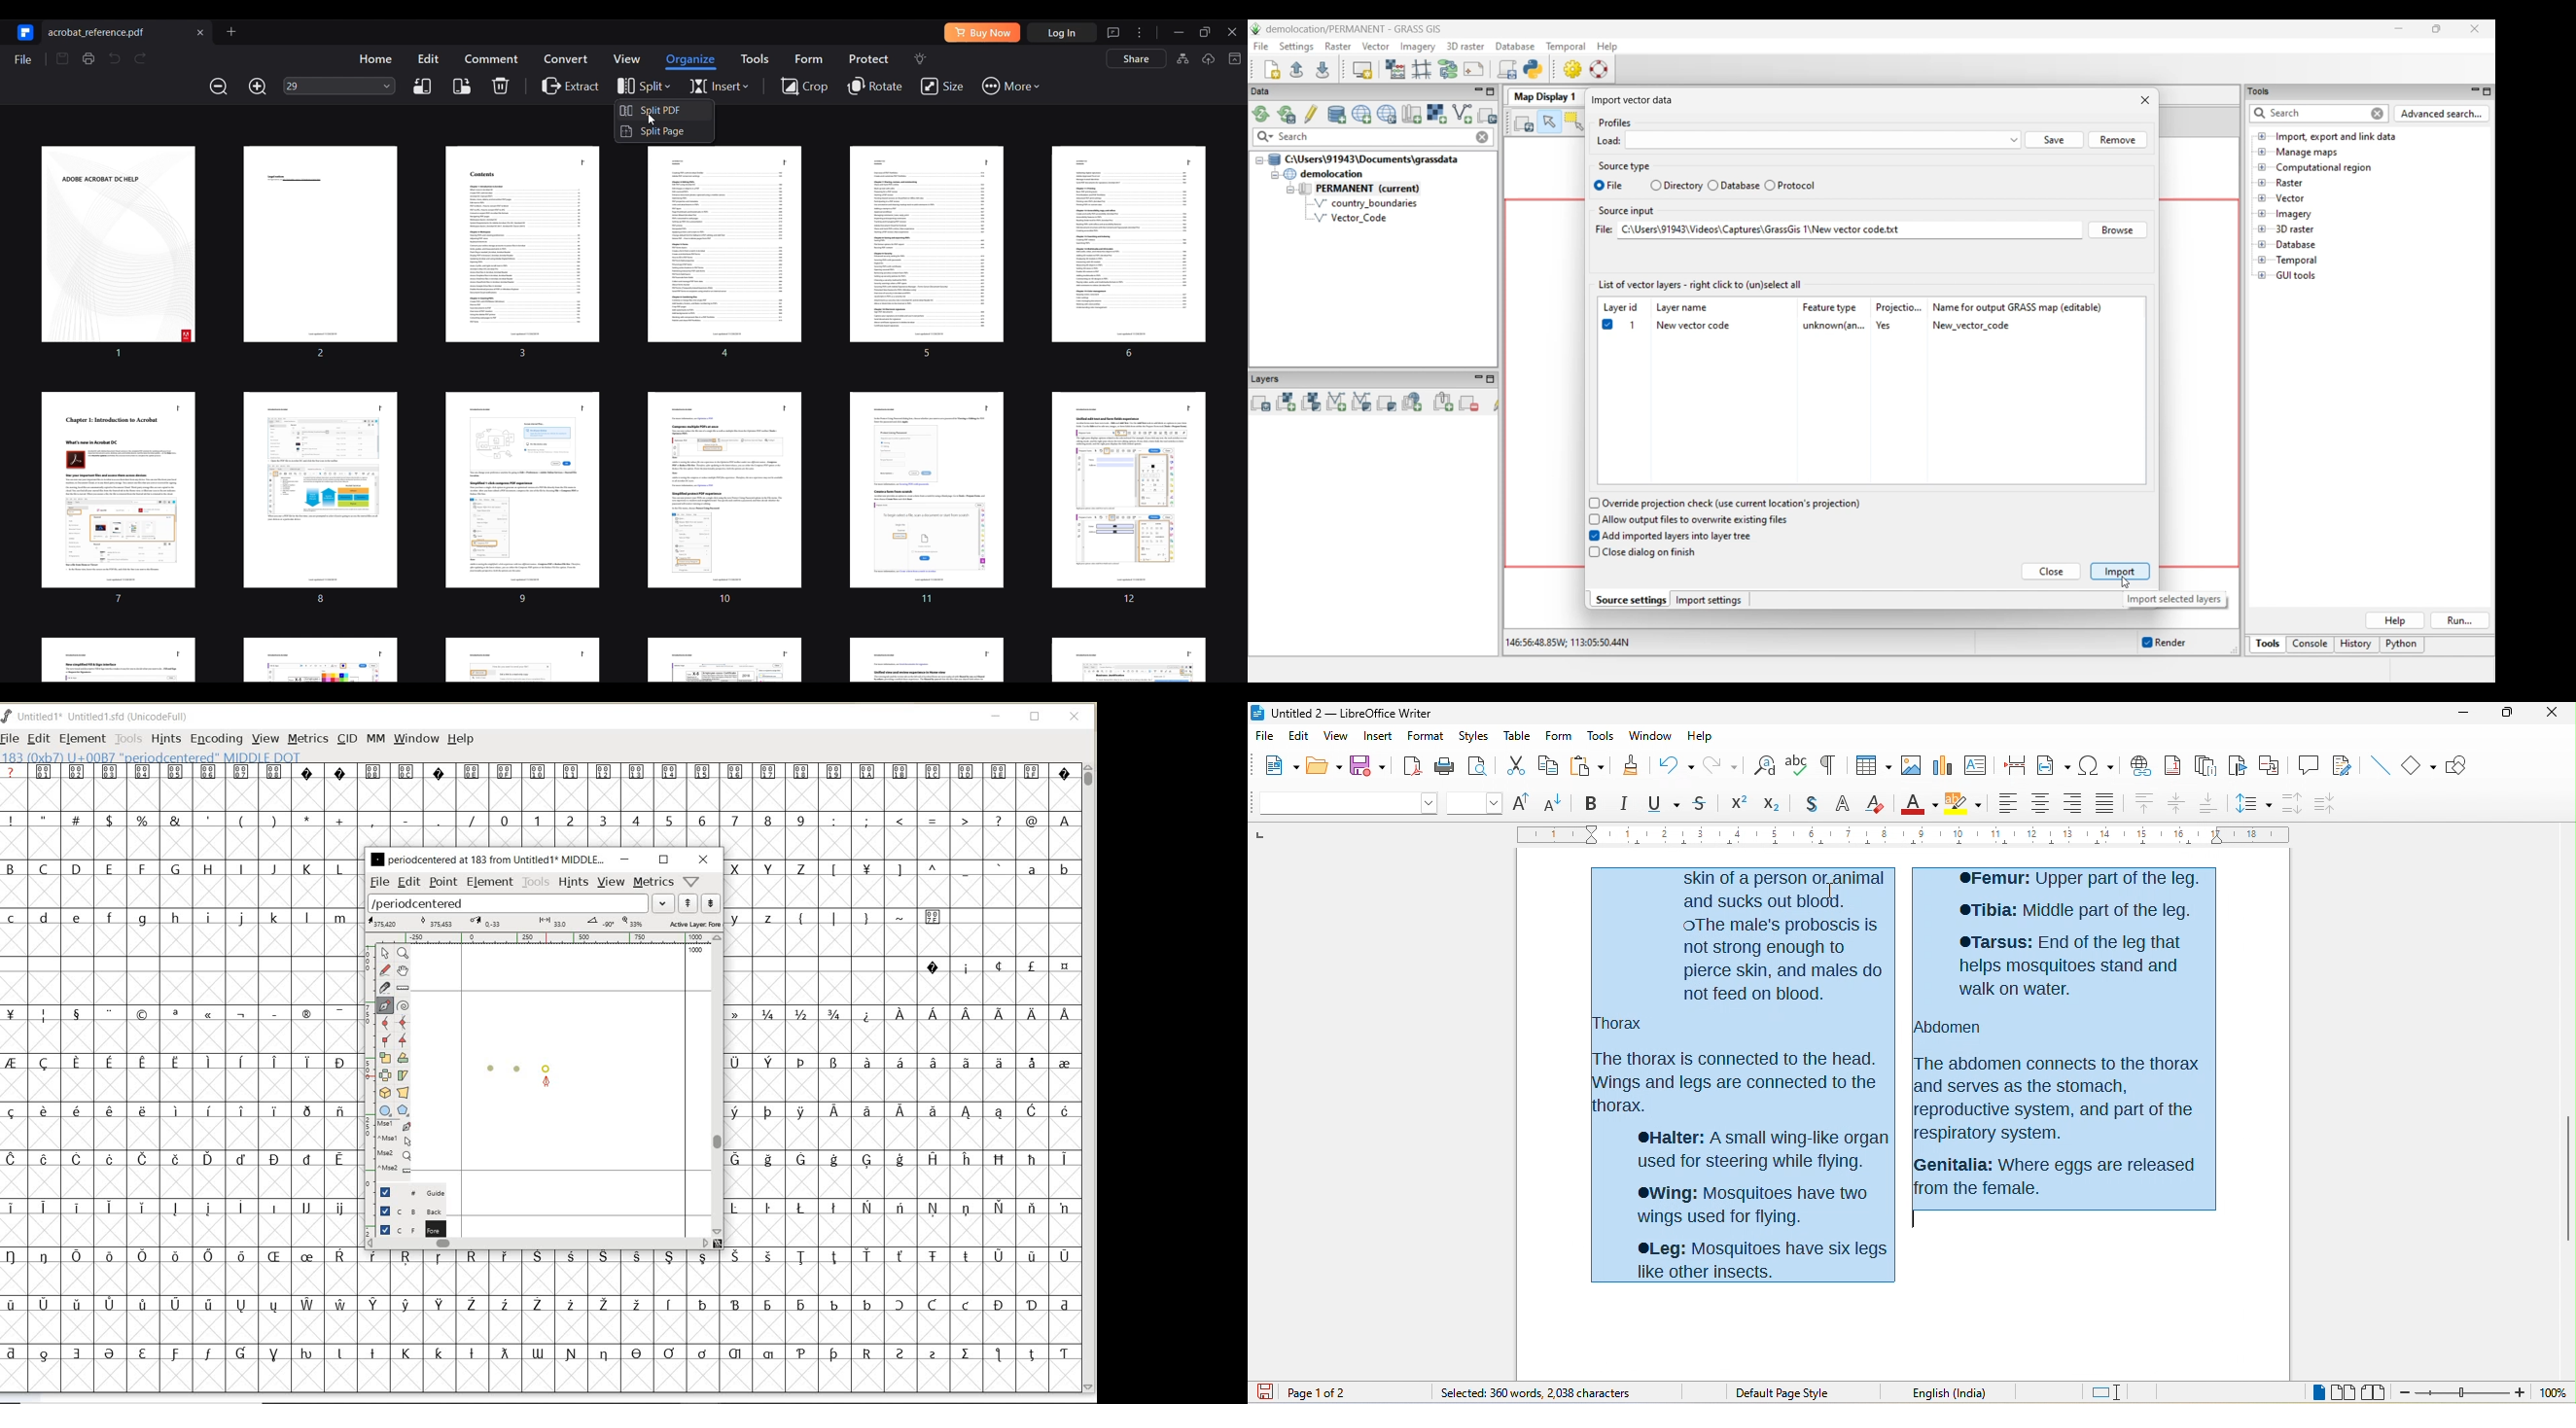 Image resolution: width=2576 pixels, height=1428 pixels. I want to click on zoom, so click(2461, 1393).